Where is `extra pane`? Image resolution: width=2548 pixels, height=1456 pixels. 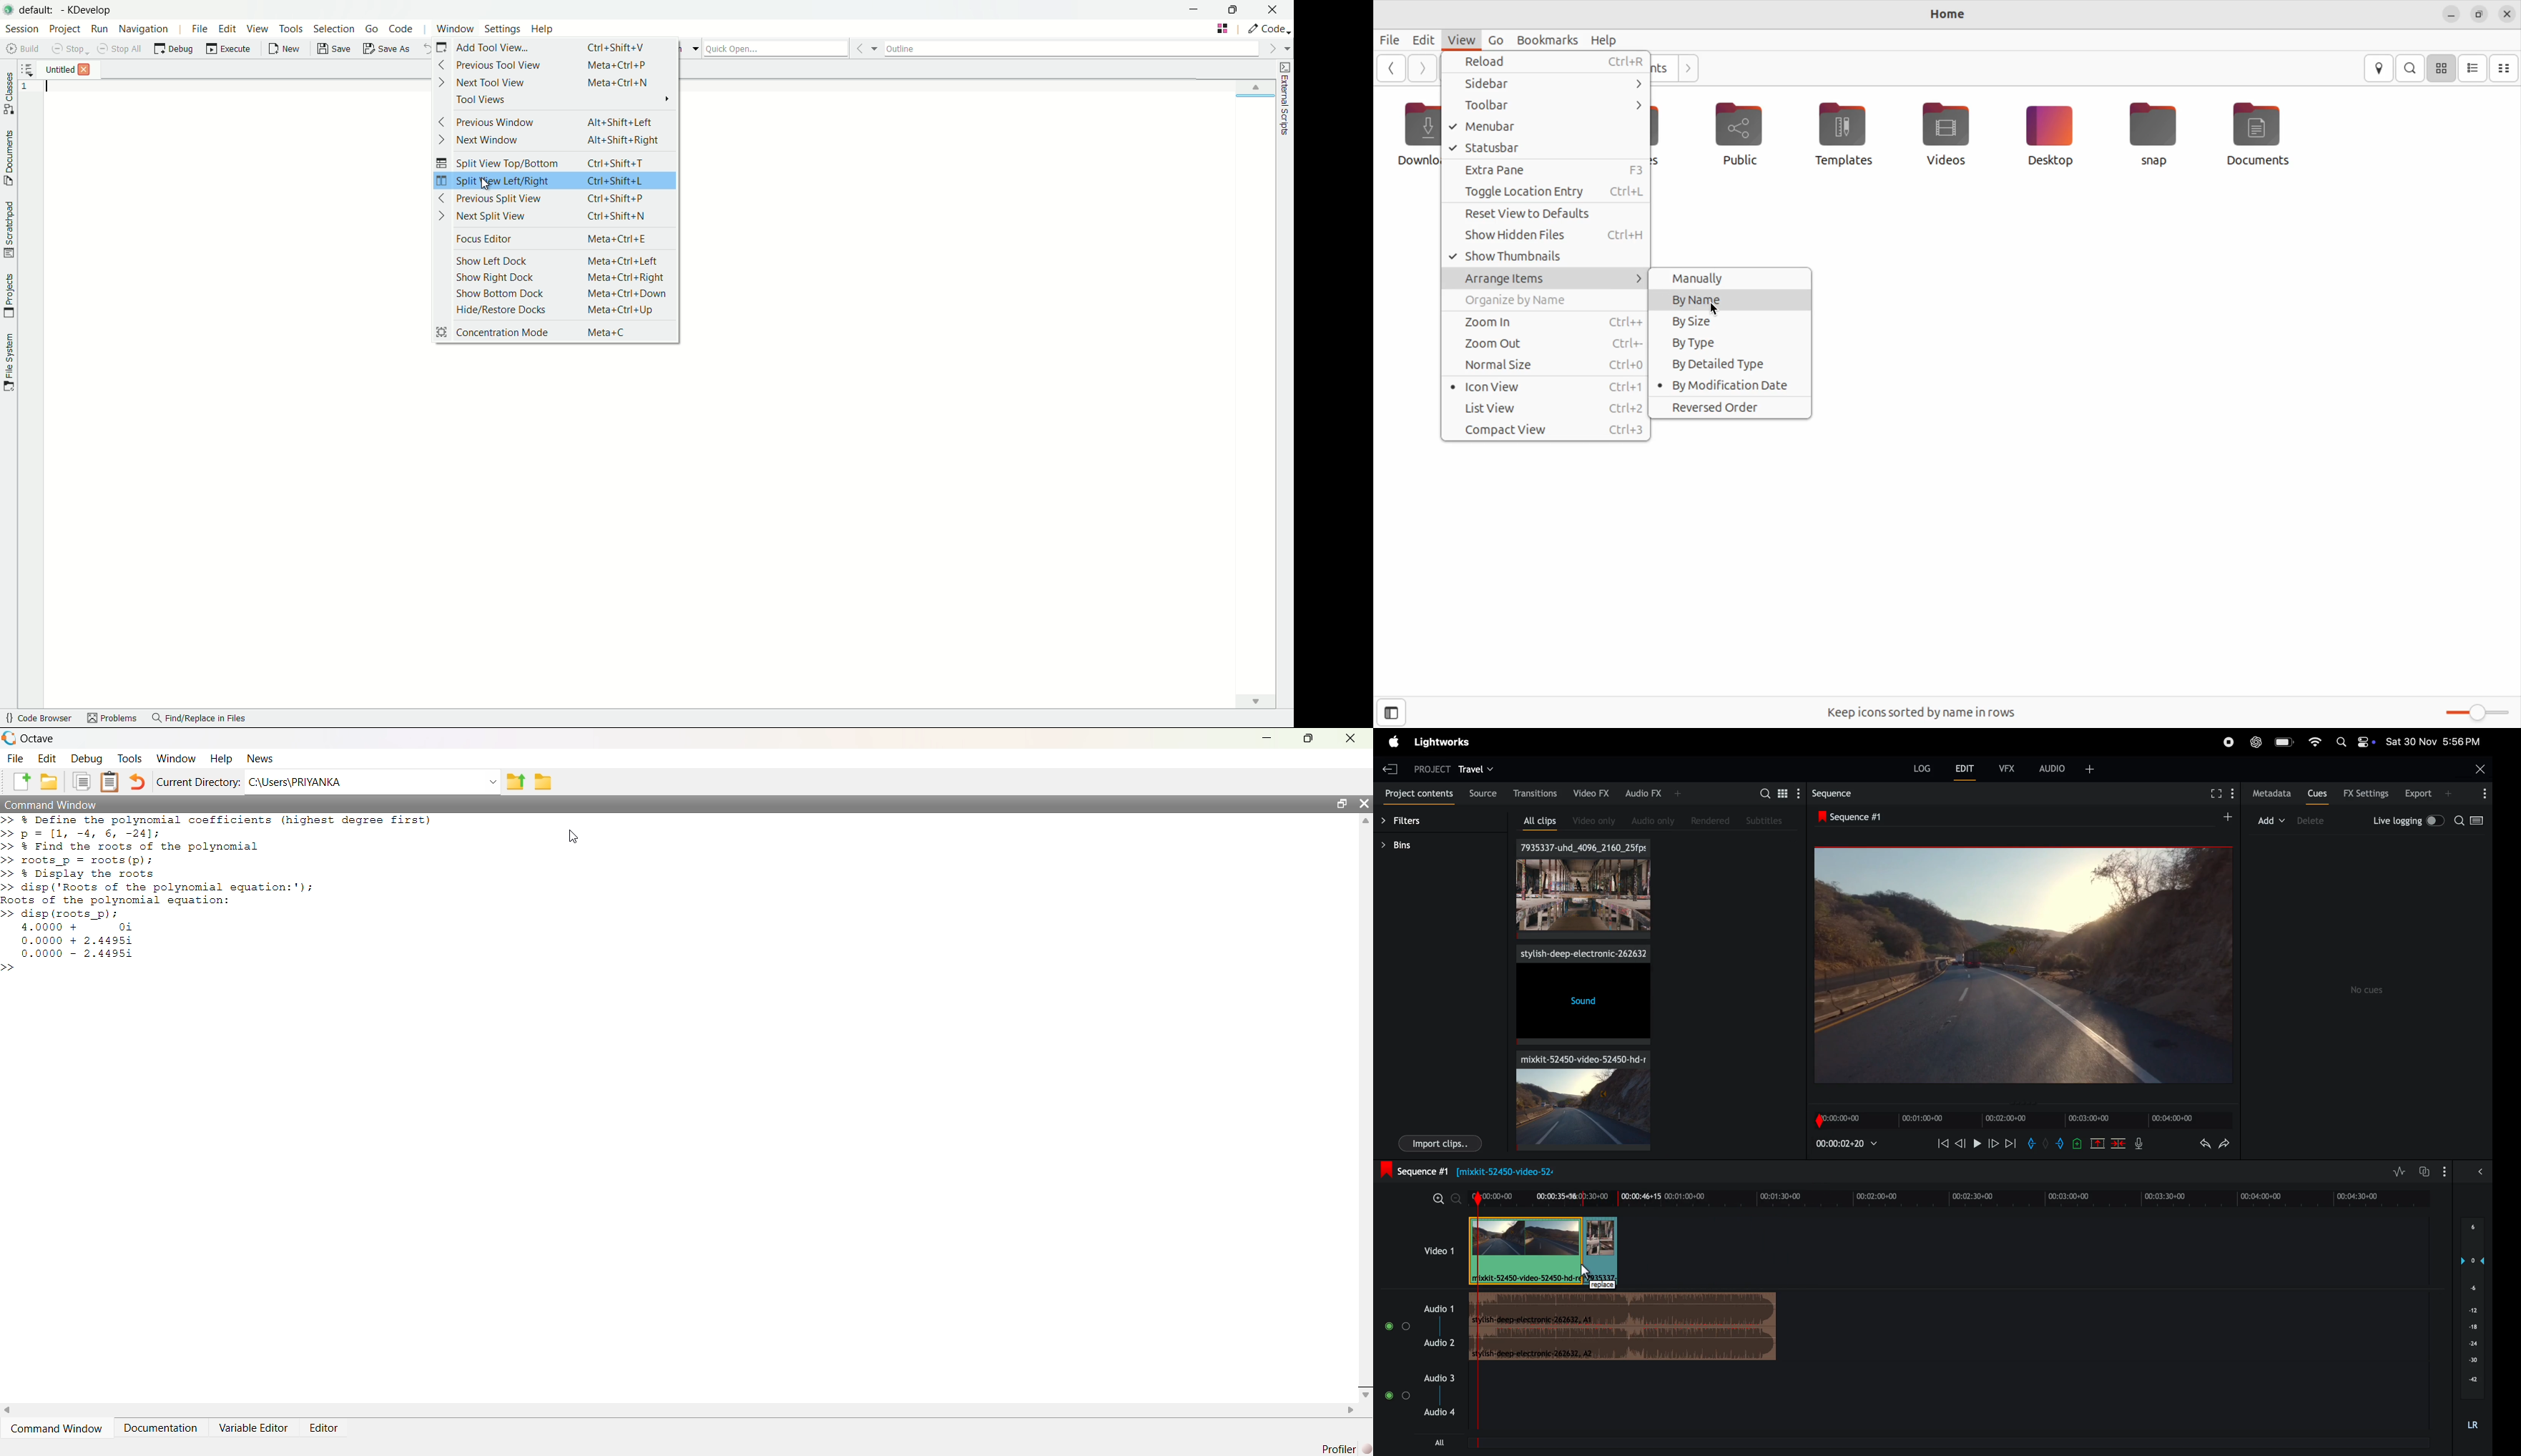
extra pane is located at coordinates (1548, 170).